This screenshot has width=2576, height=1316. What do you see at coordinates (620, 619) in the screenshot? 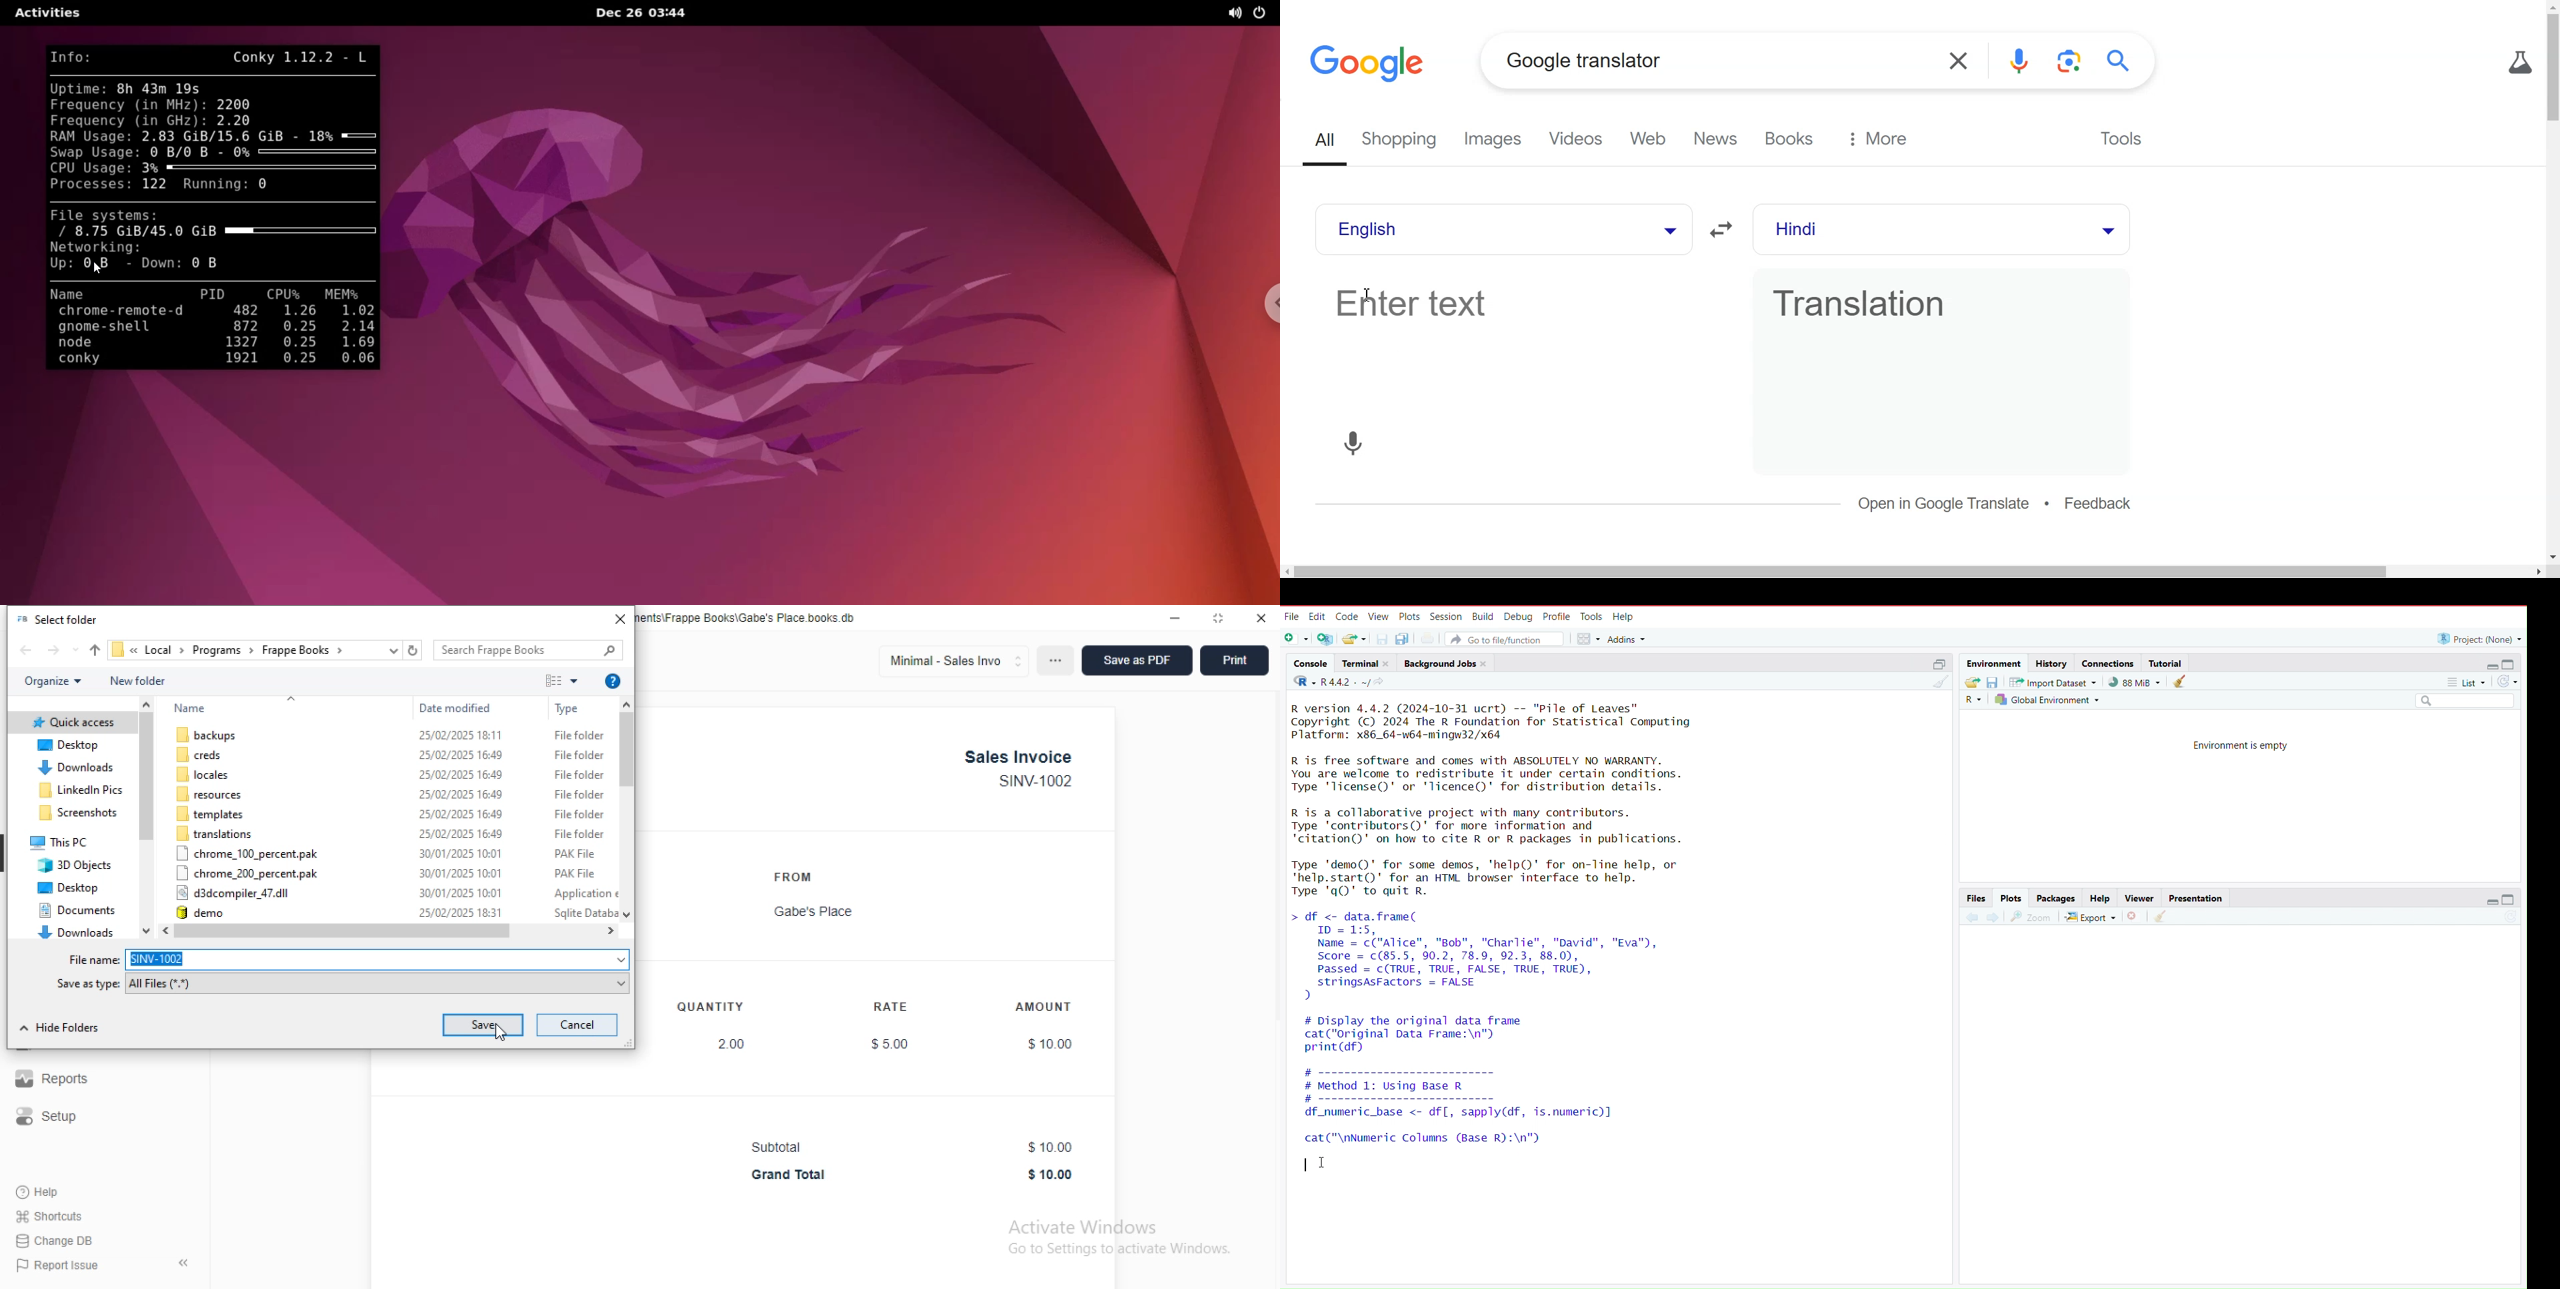
I see `close` at bounding box center [620, 619].